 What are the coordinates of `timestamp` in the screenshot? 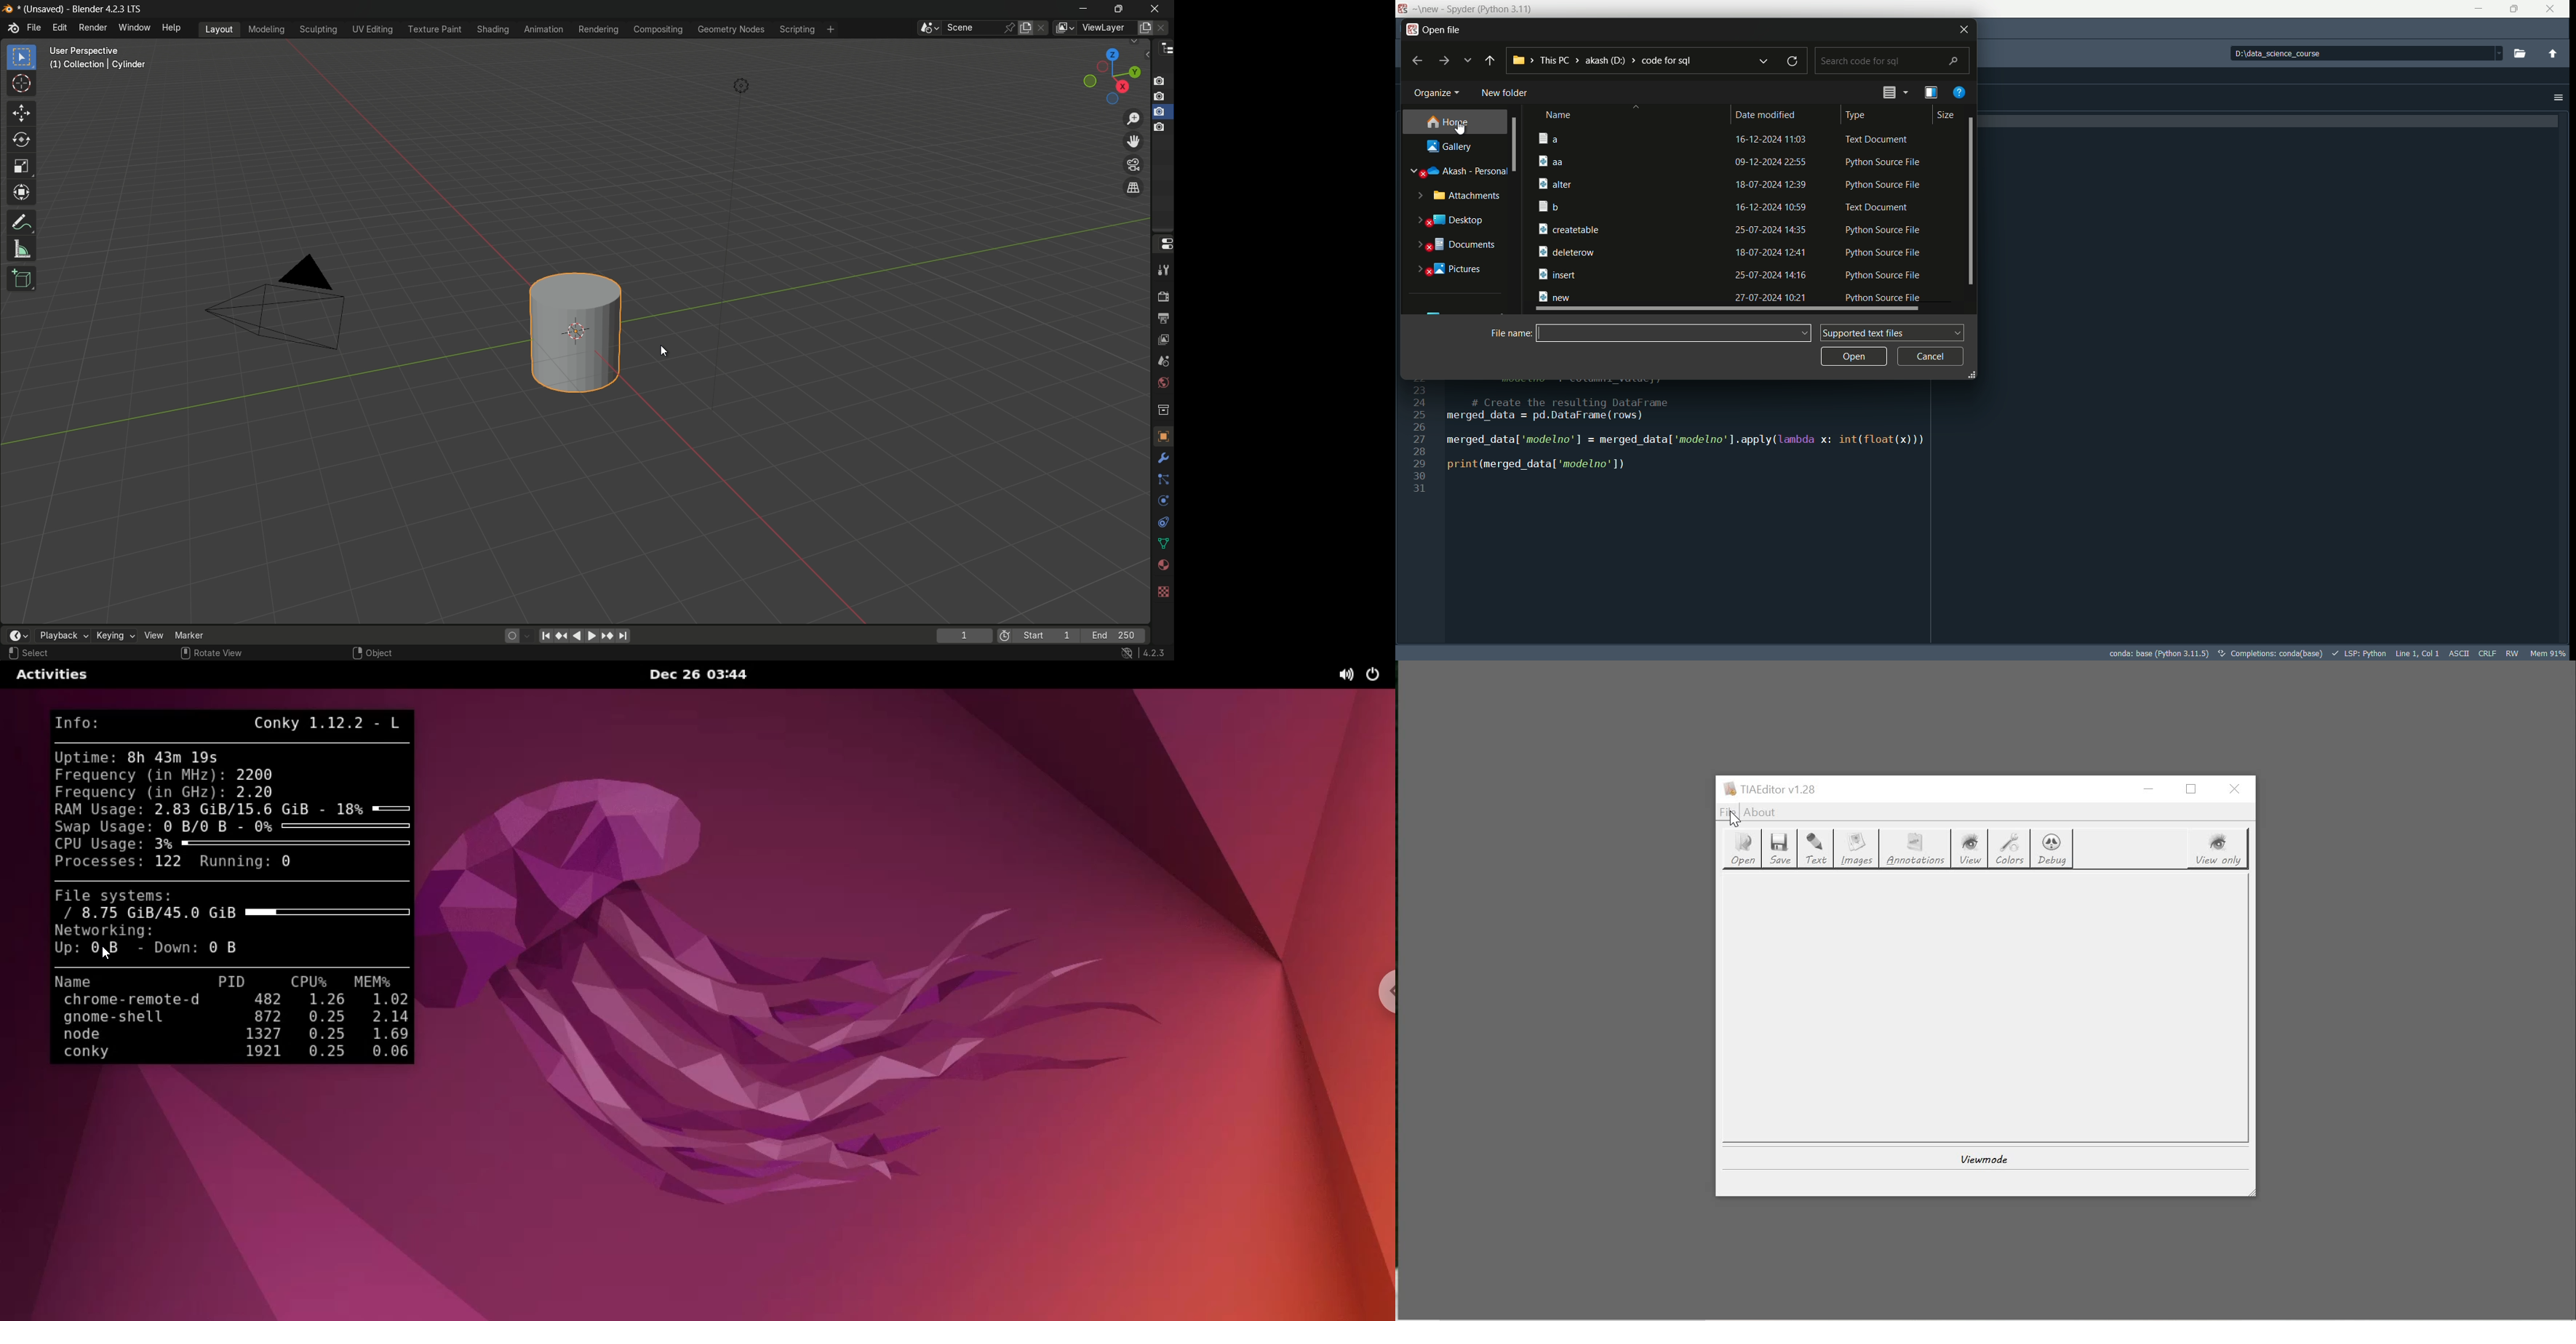 It's located at (1771, 297).